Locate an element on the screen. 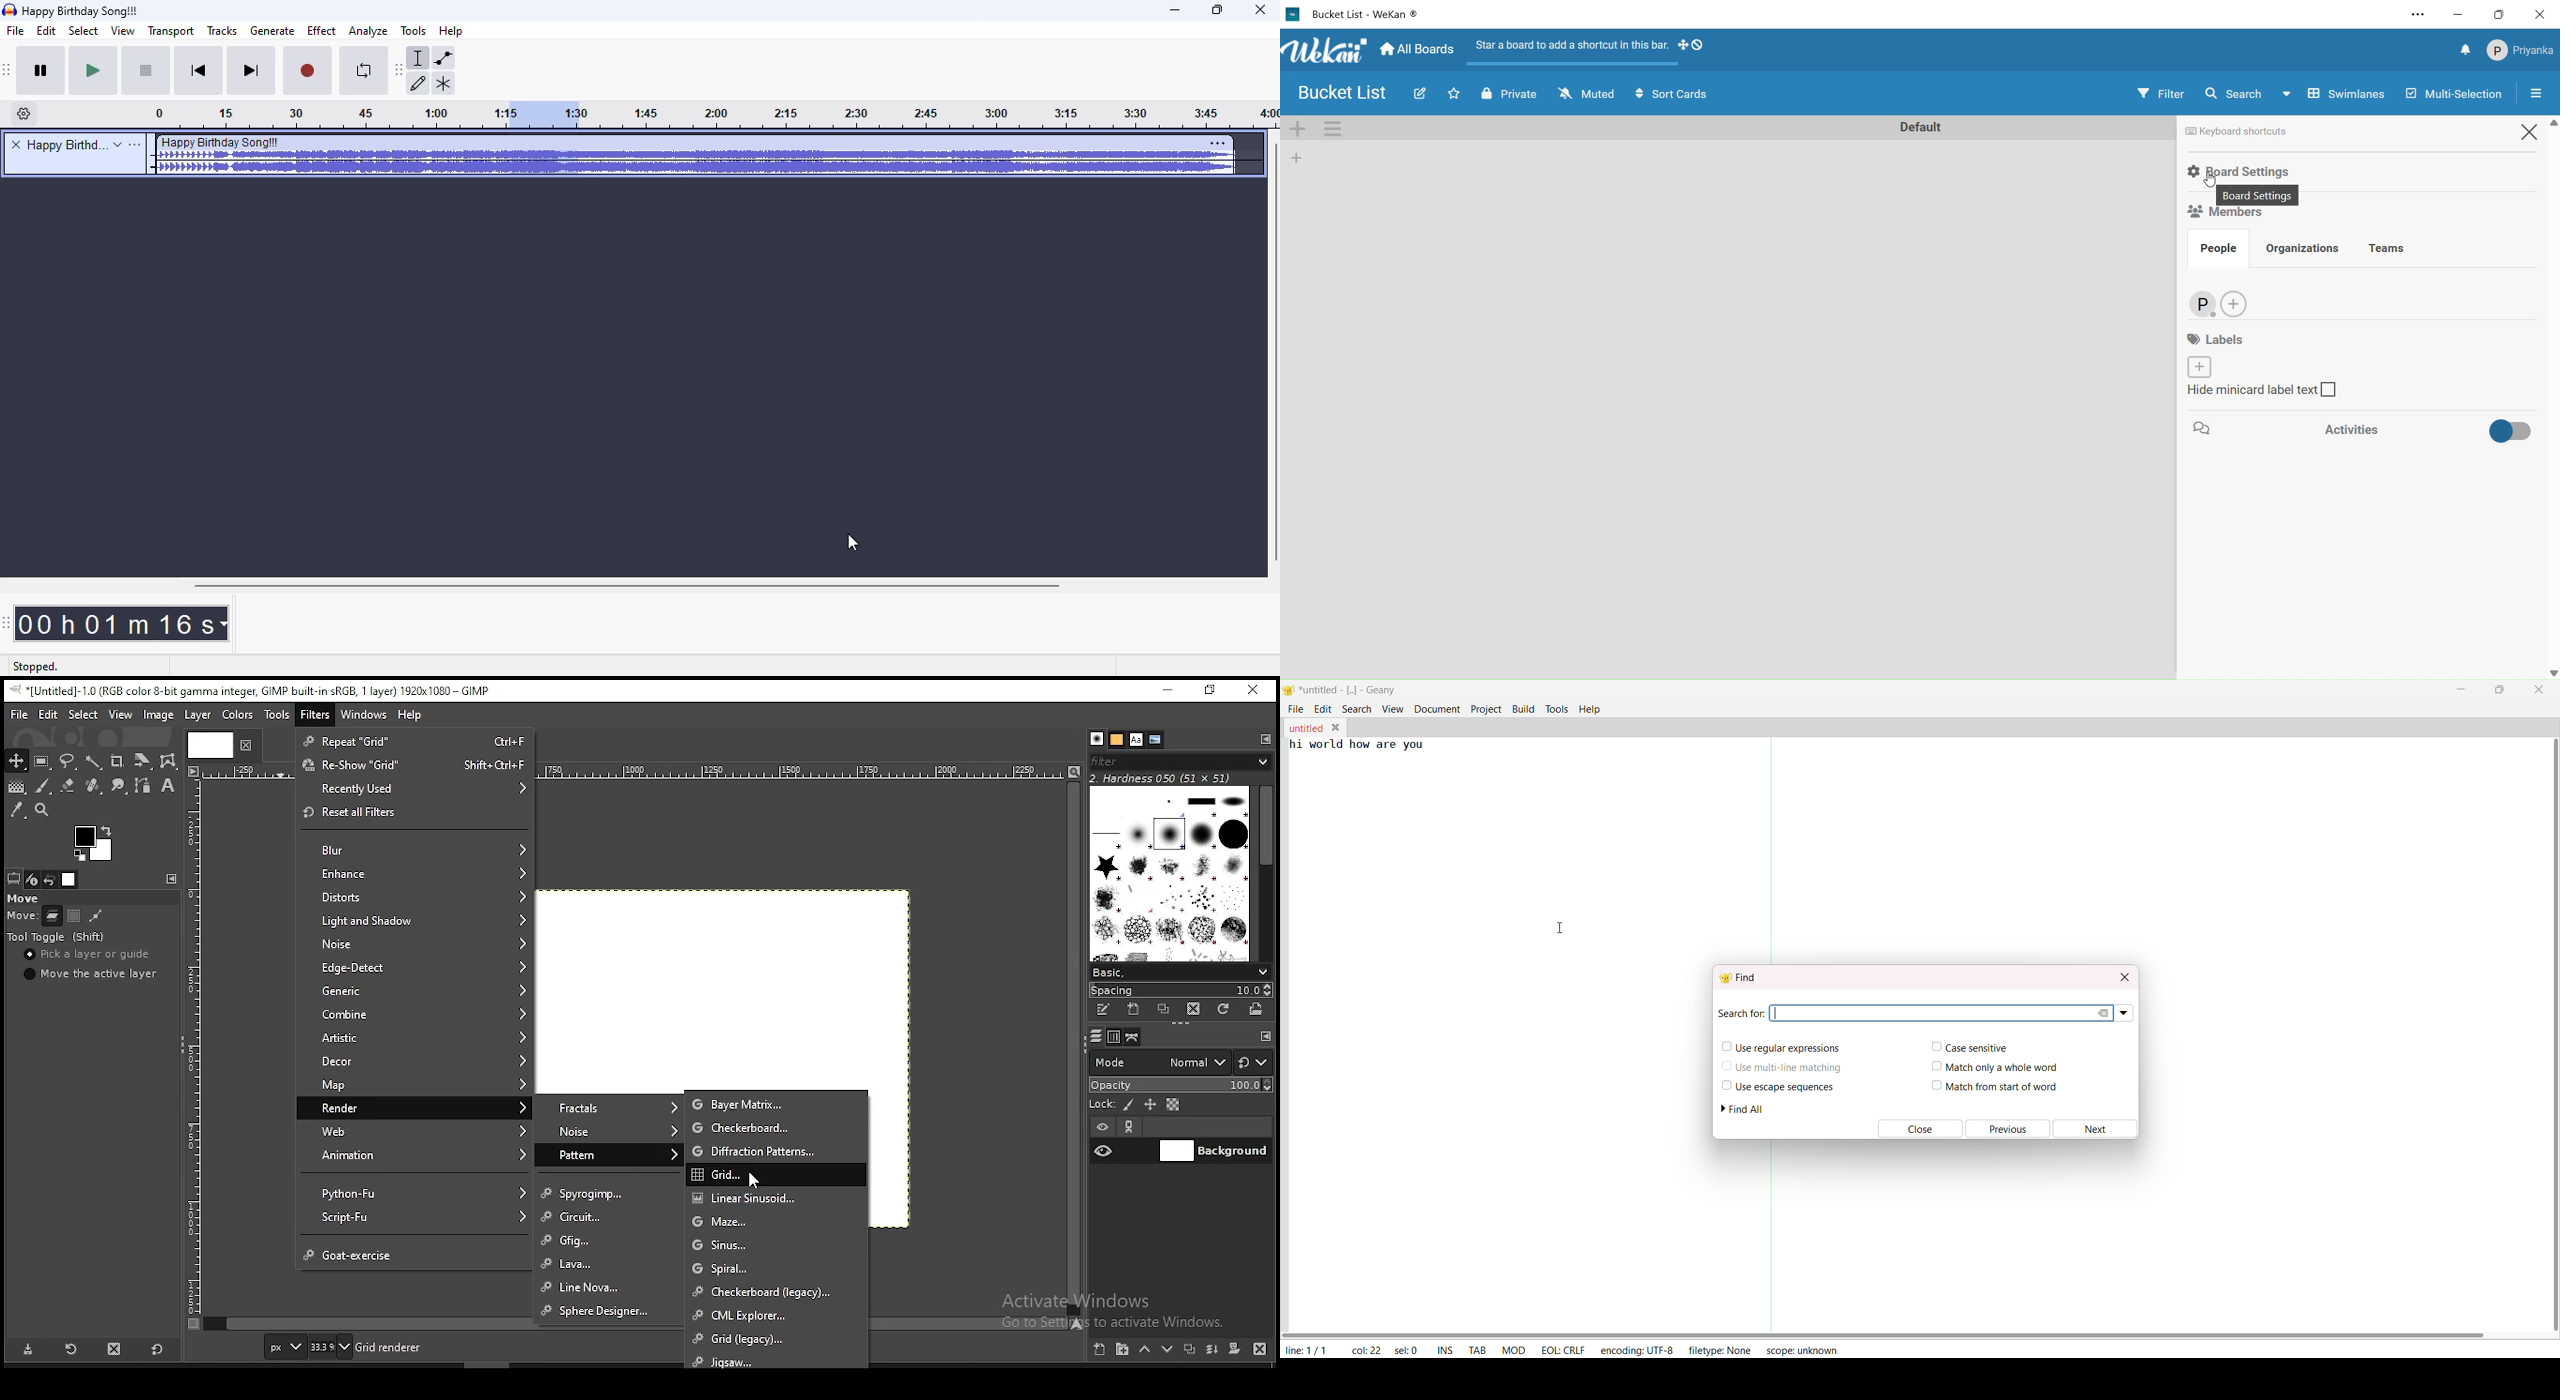 This screenshot has width=2576, height=1400. board name is located at coordinates (1346, 92).